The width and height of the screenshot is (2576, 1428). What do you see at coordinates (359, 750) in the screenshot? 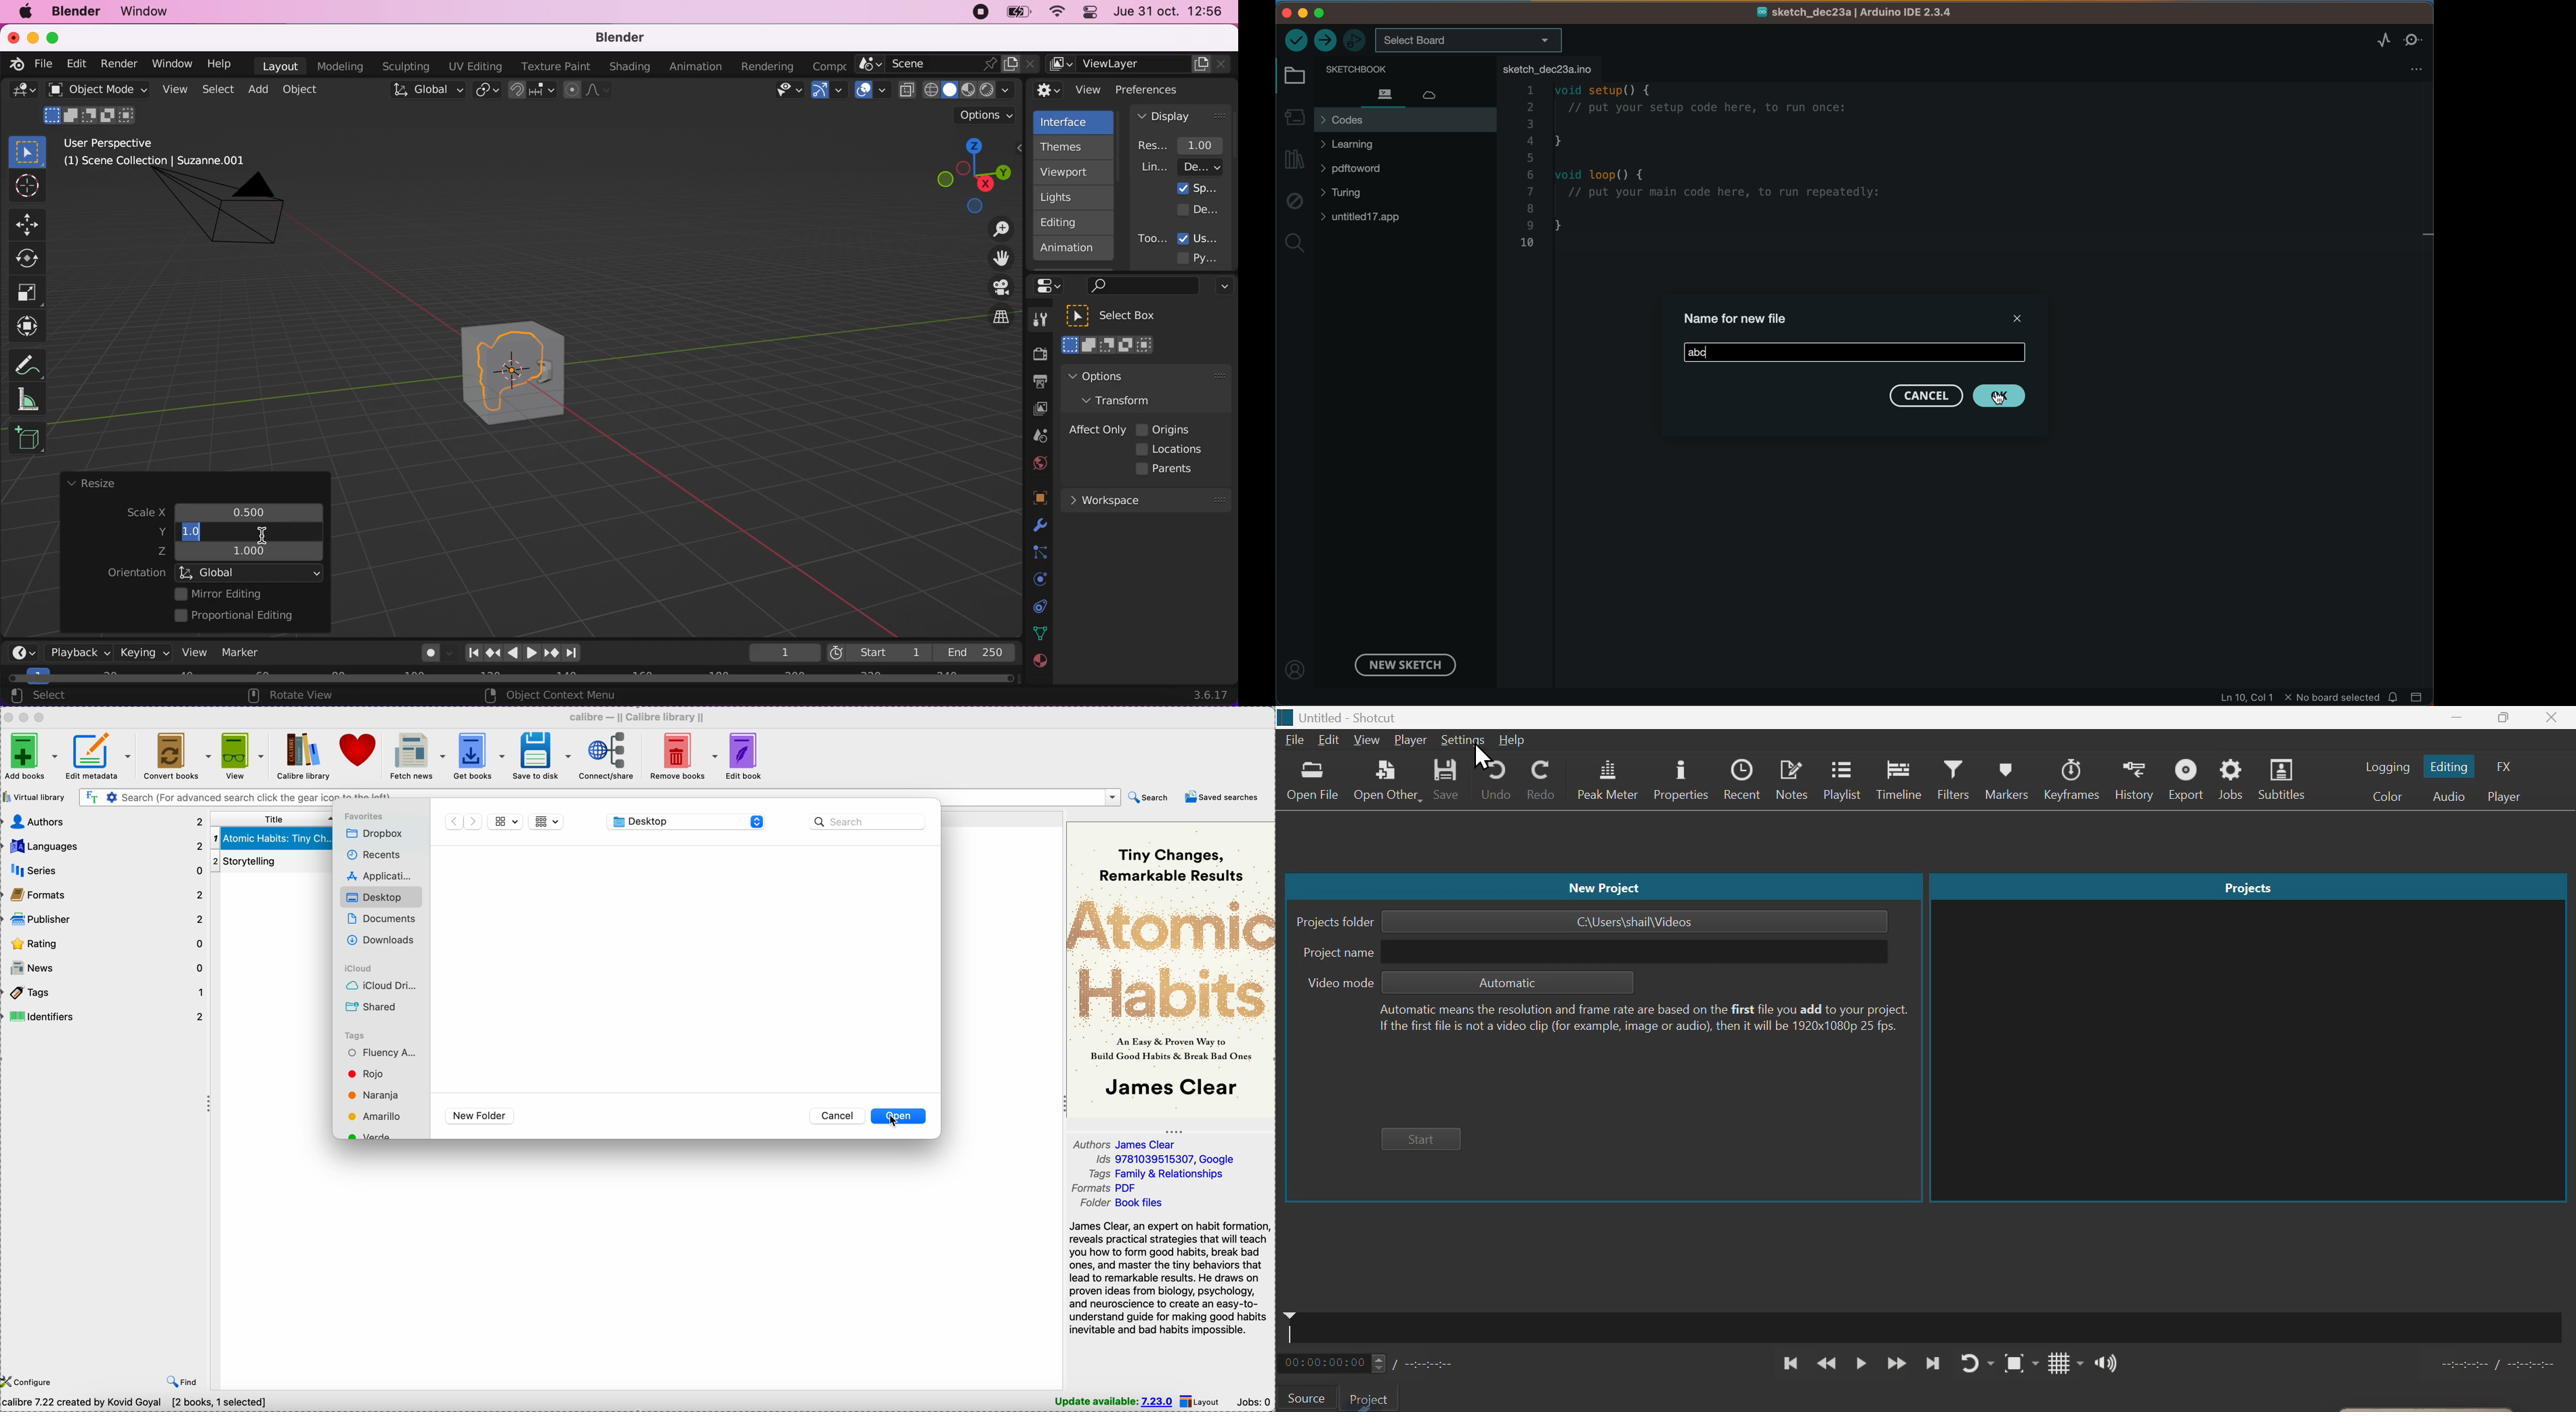
I see `donate` at bounding box center [359, 750].